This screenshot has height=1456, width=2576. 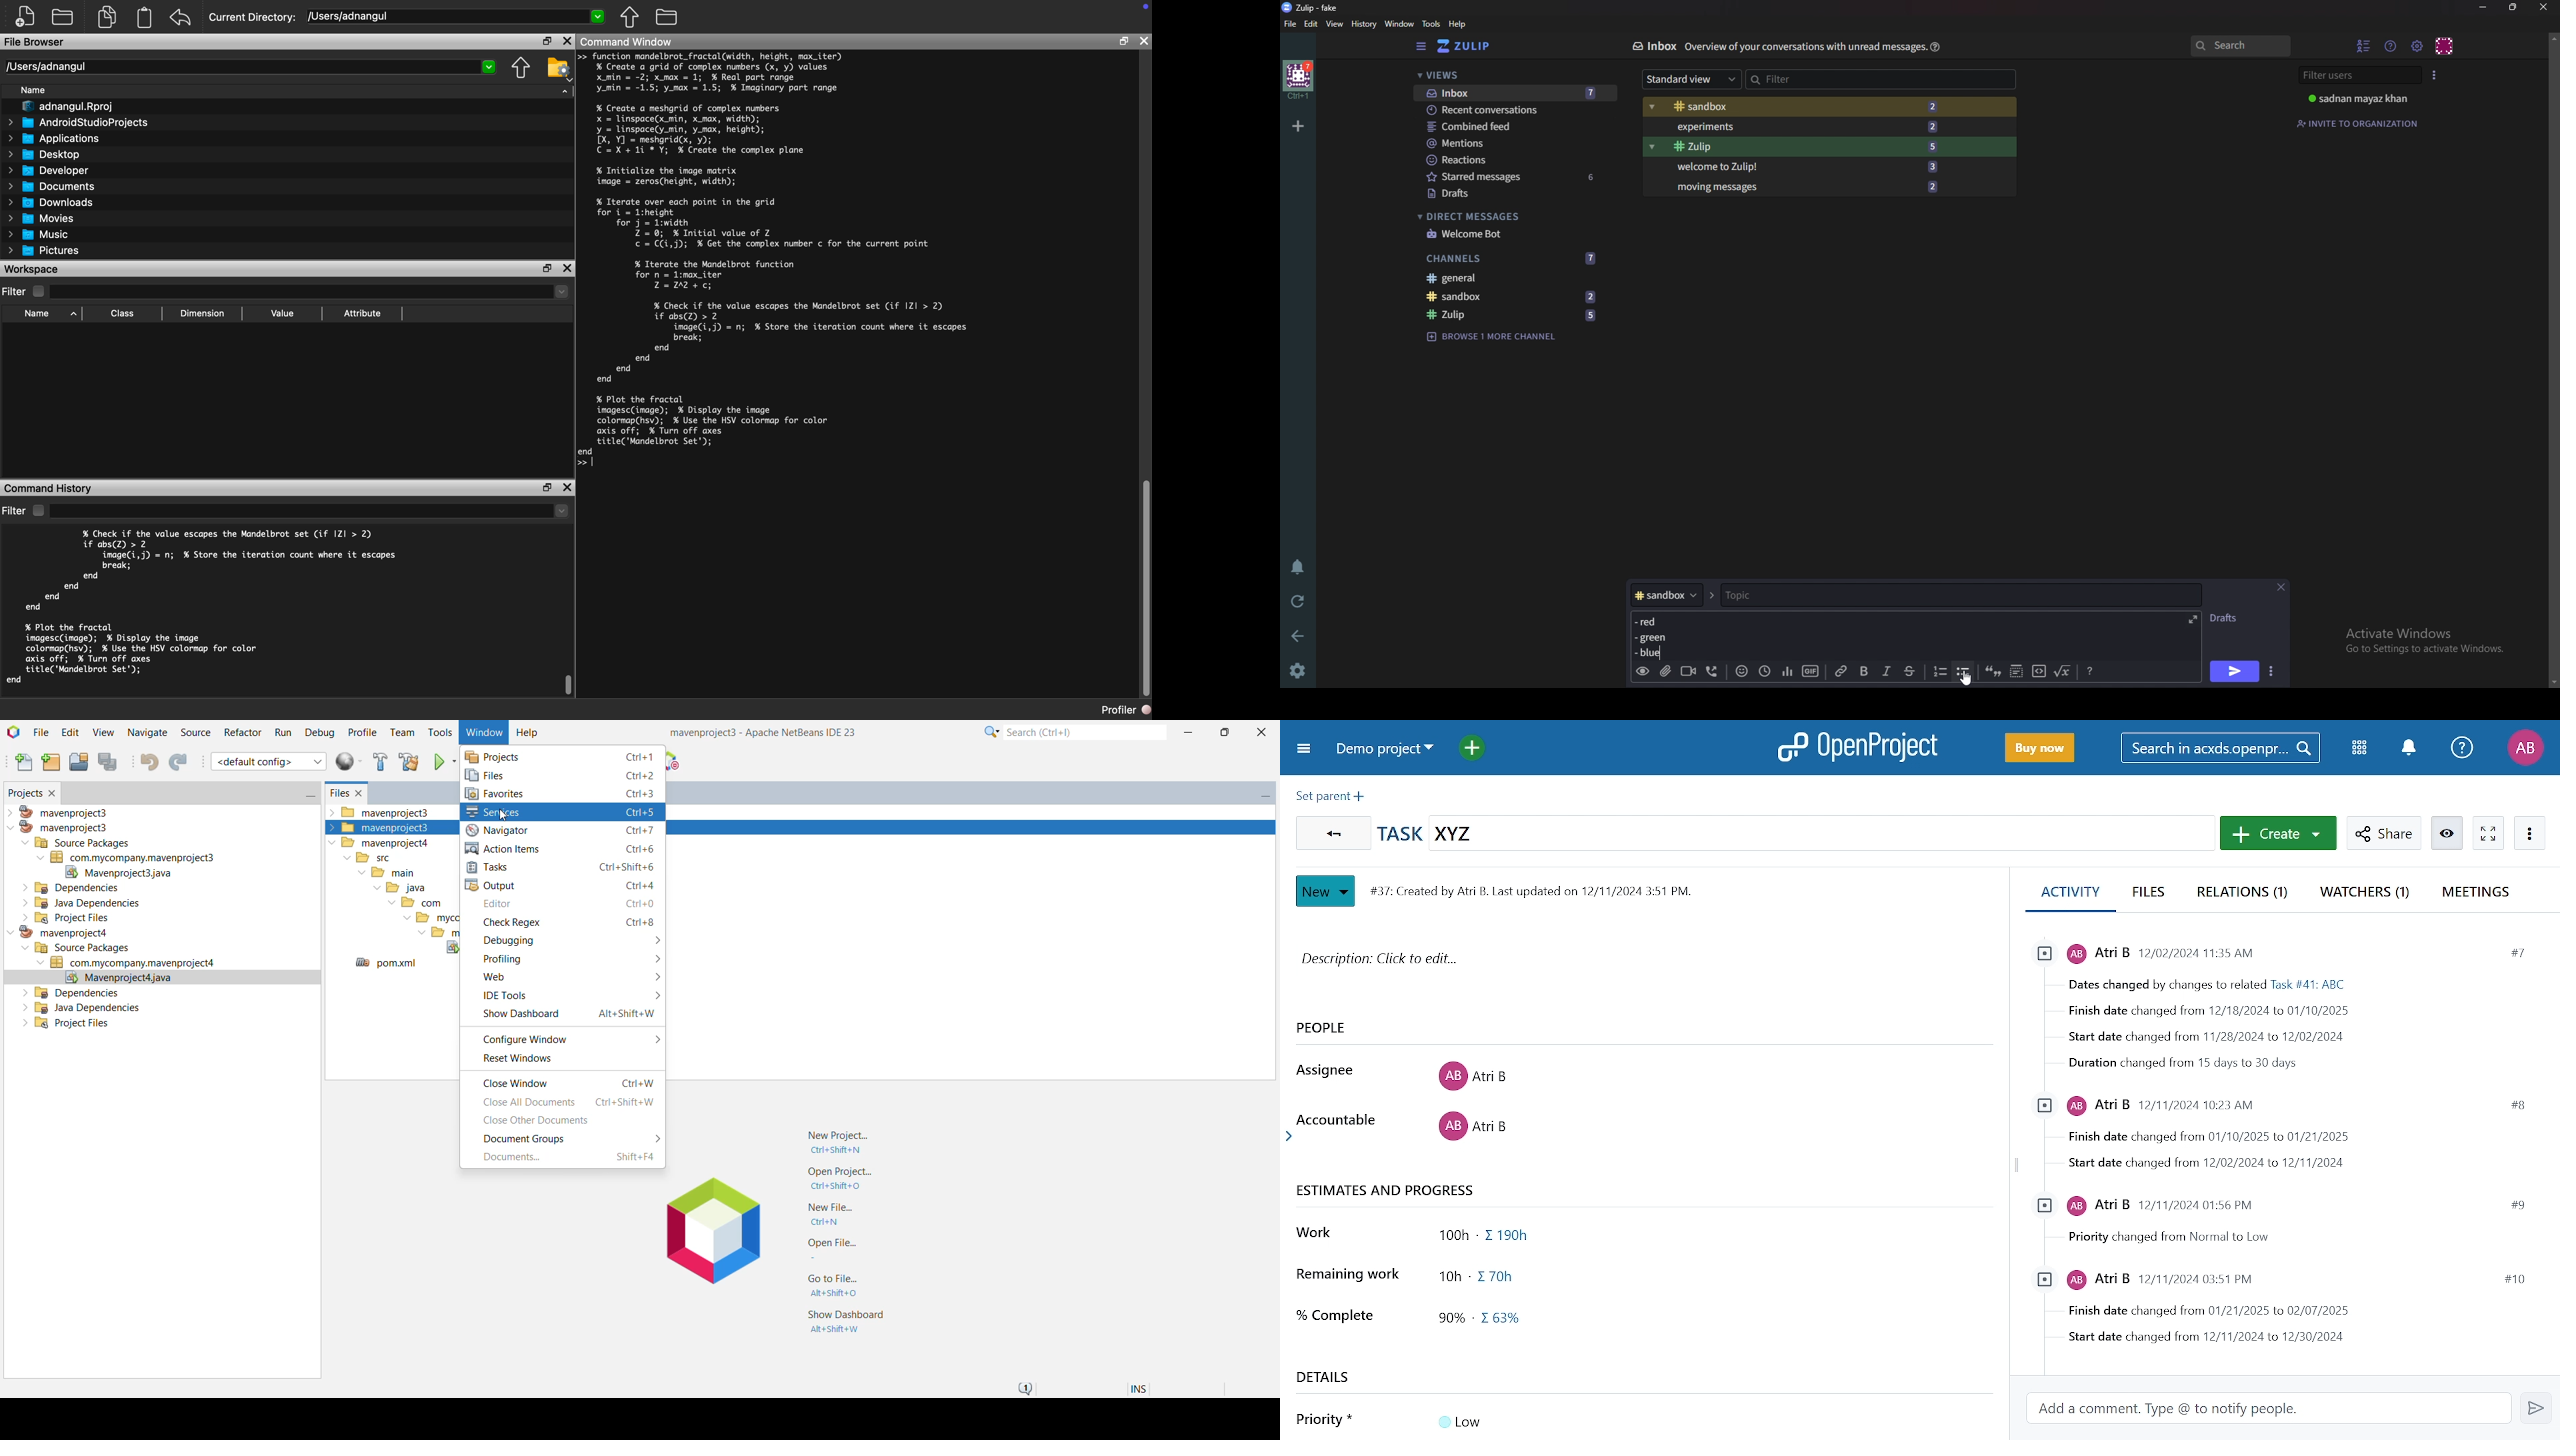 What do you see at coordinates (2417, 47) in the screenshot?
I see `Main menu` at bounding box center [2417, 47].